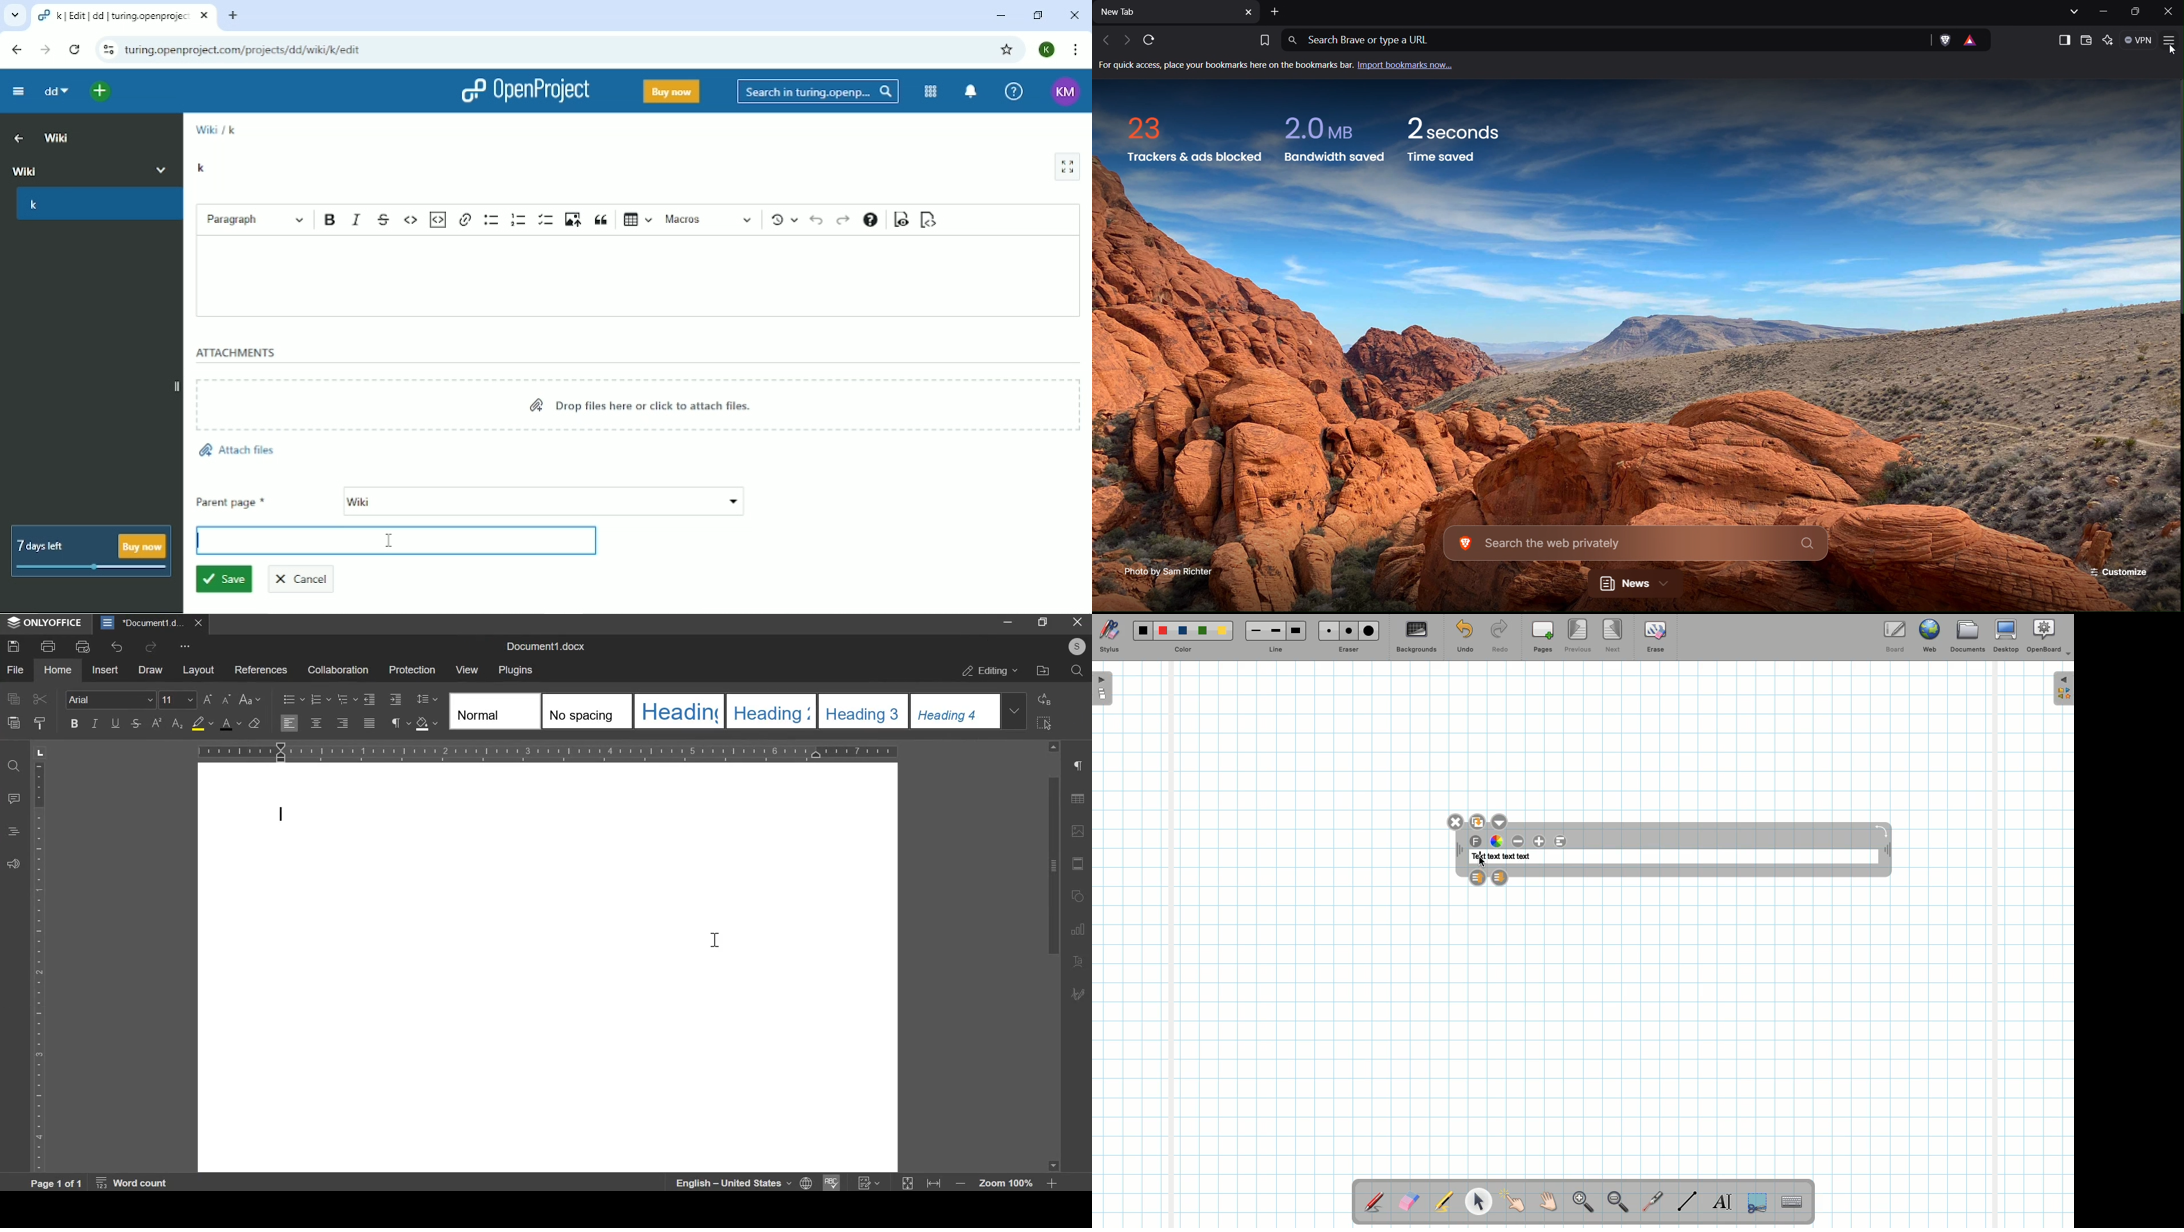  Describe the element at coordinates (1497, 840) in the screenshot. I see `Color wheel` at that location.